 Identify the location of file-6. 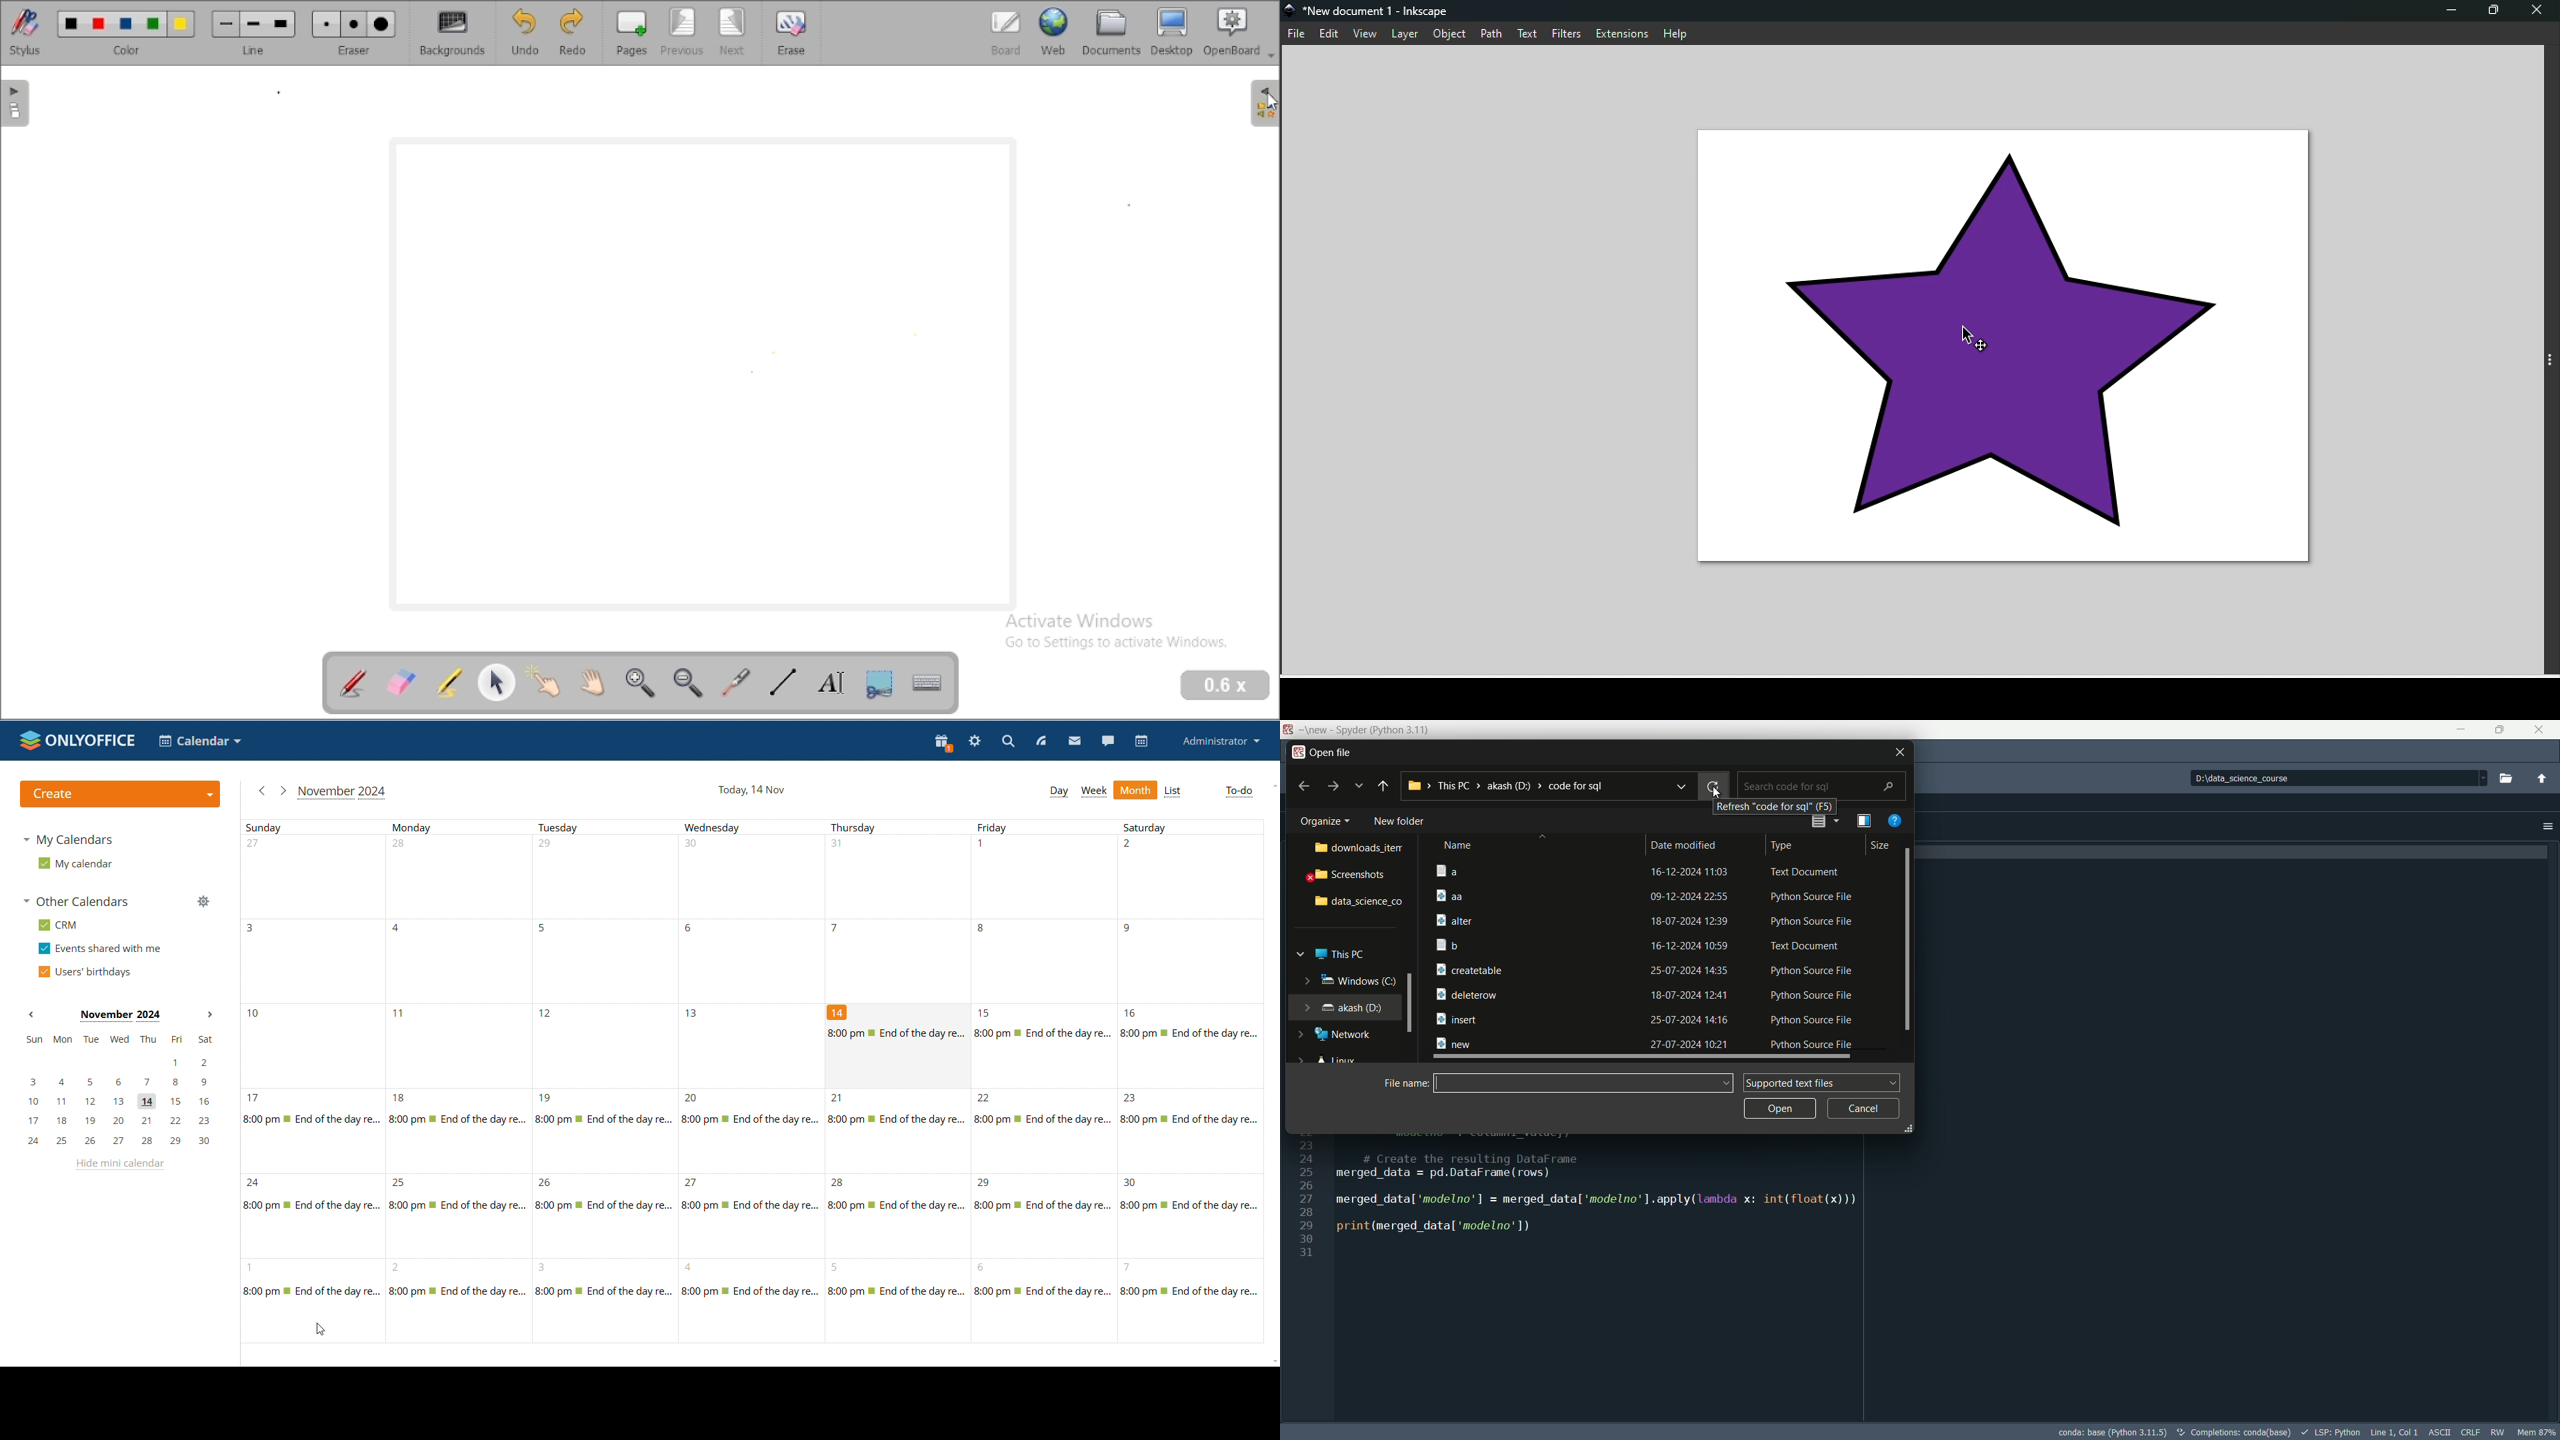
(1649, 993).